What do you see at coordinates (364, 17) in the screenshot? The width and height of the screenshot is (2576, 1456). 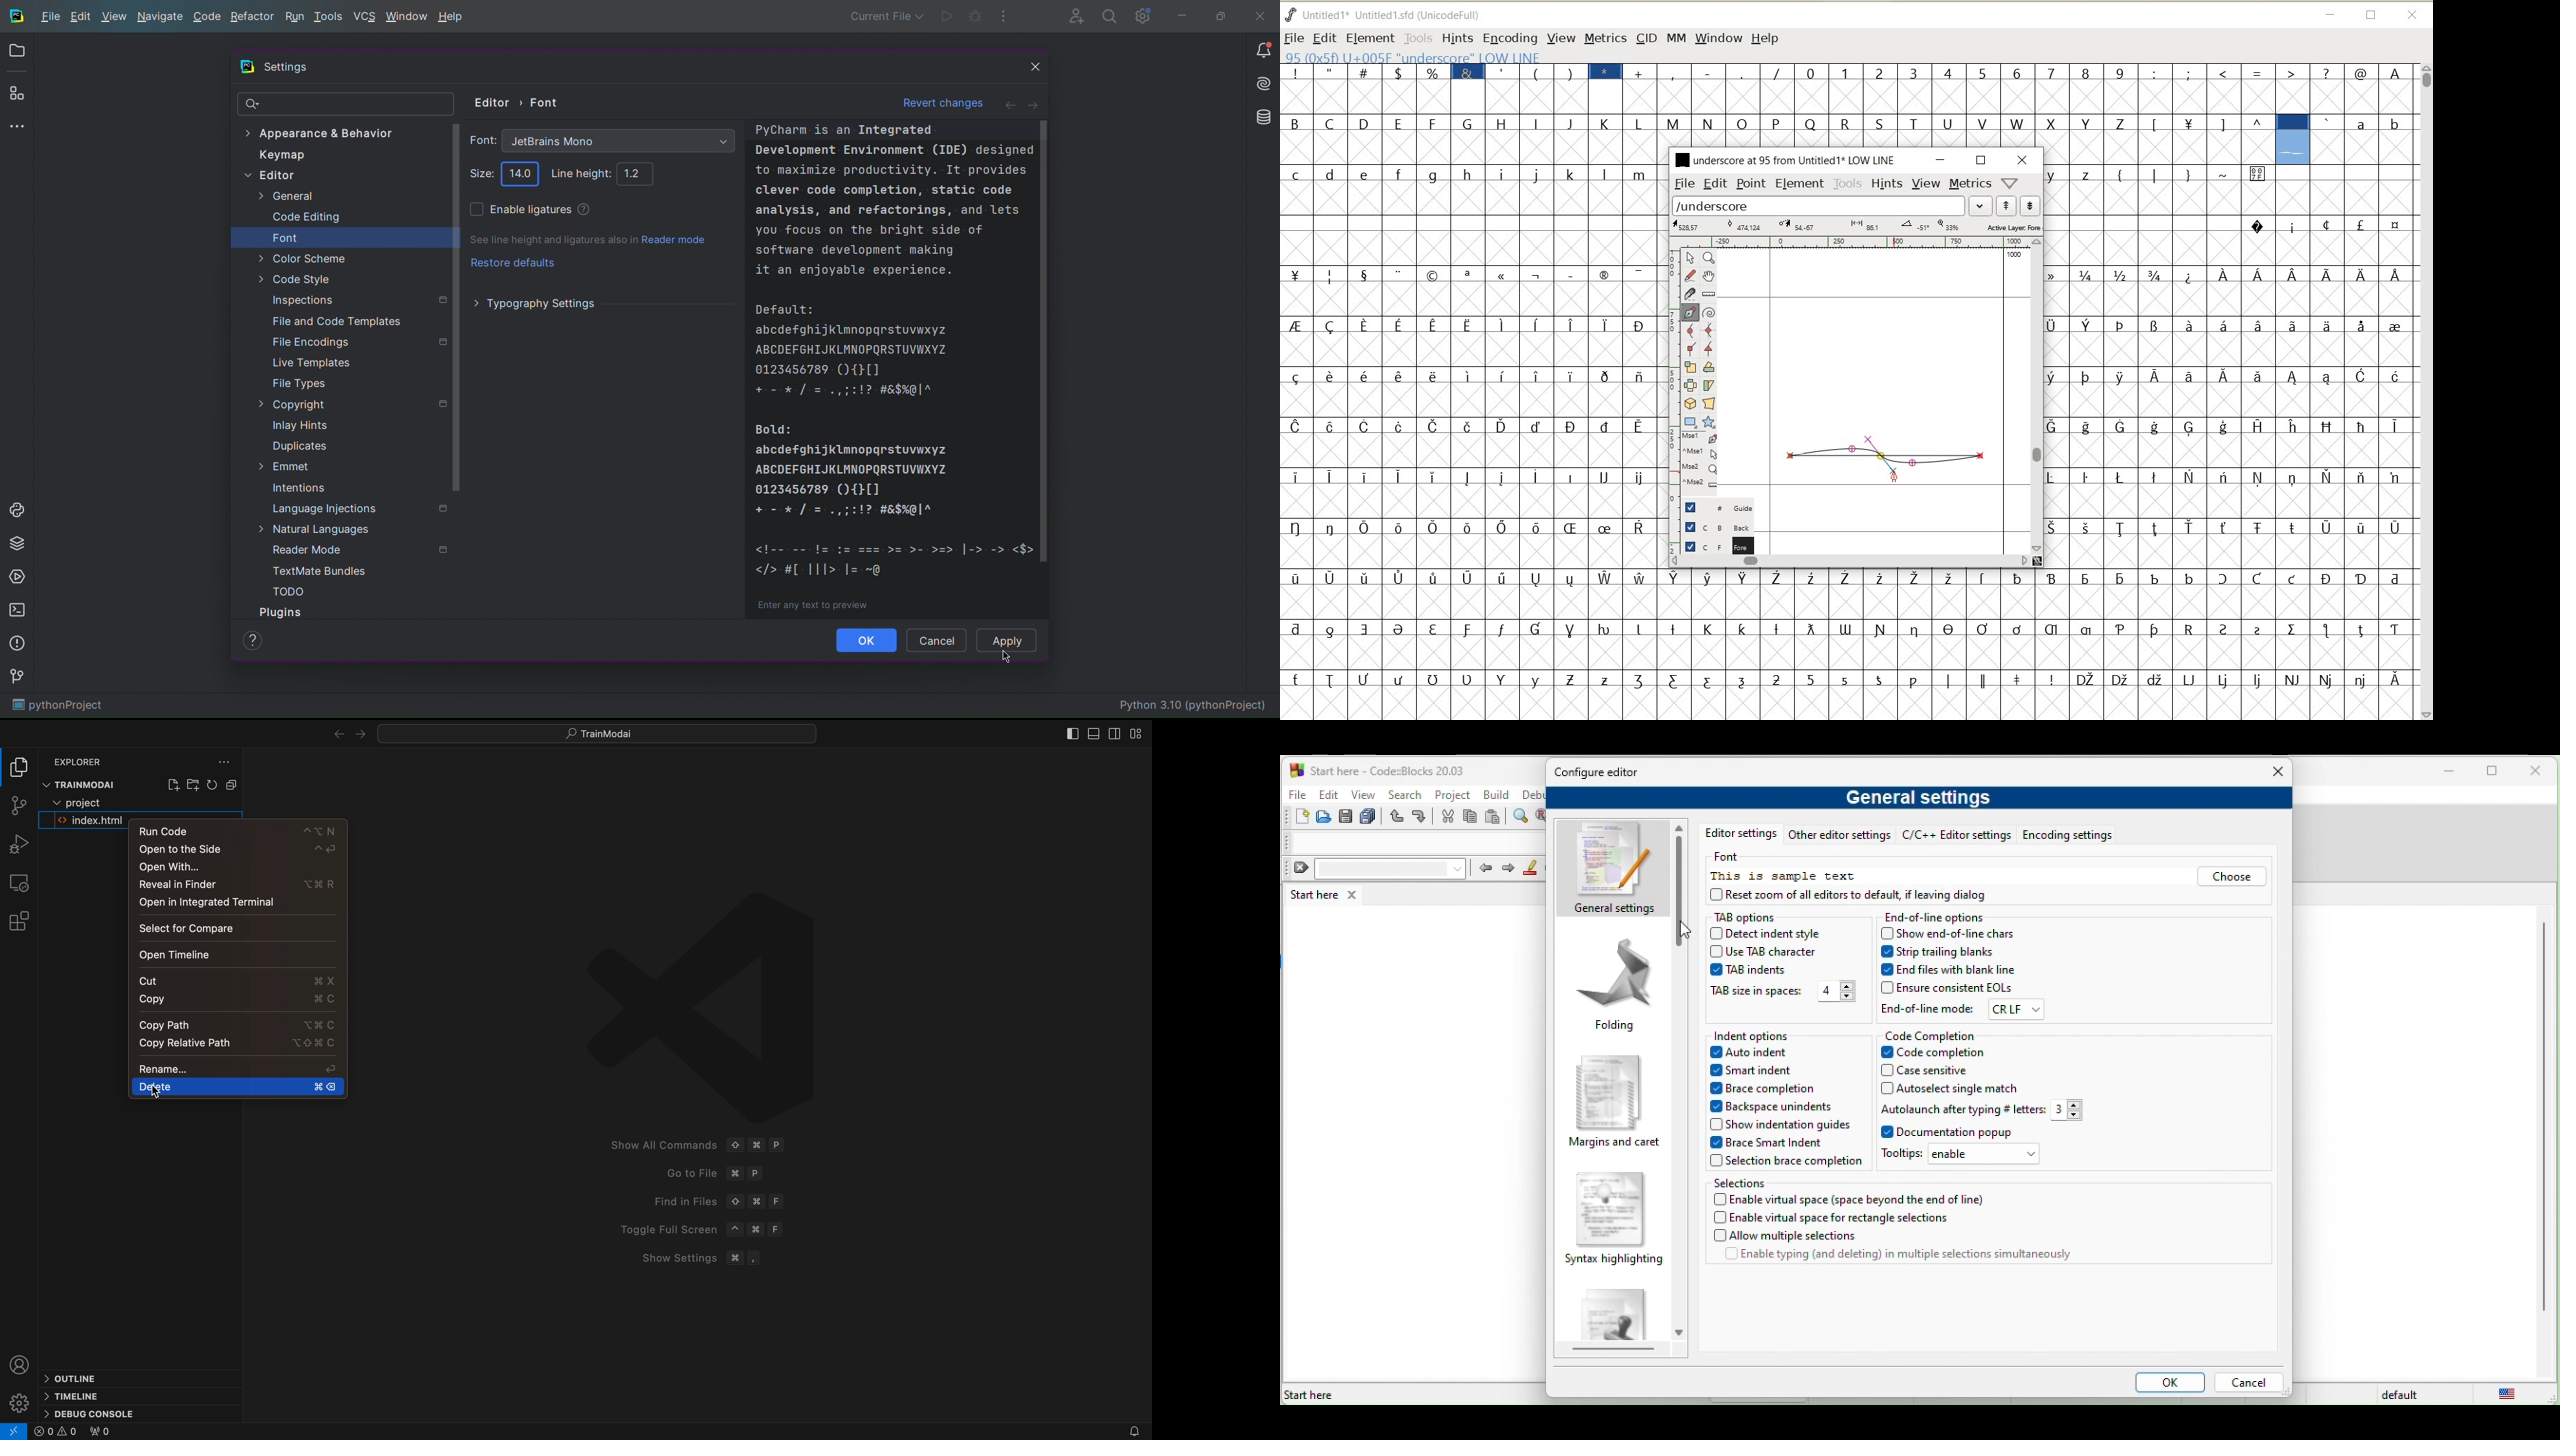 I see `VCS` at bounding box center [364, 17].